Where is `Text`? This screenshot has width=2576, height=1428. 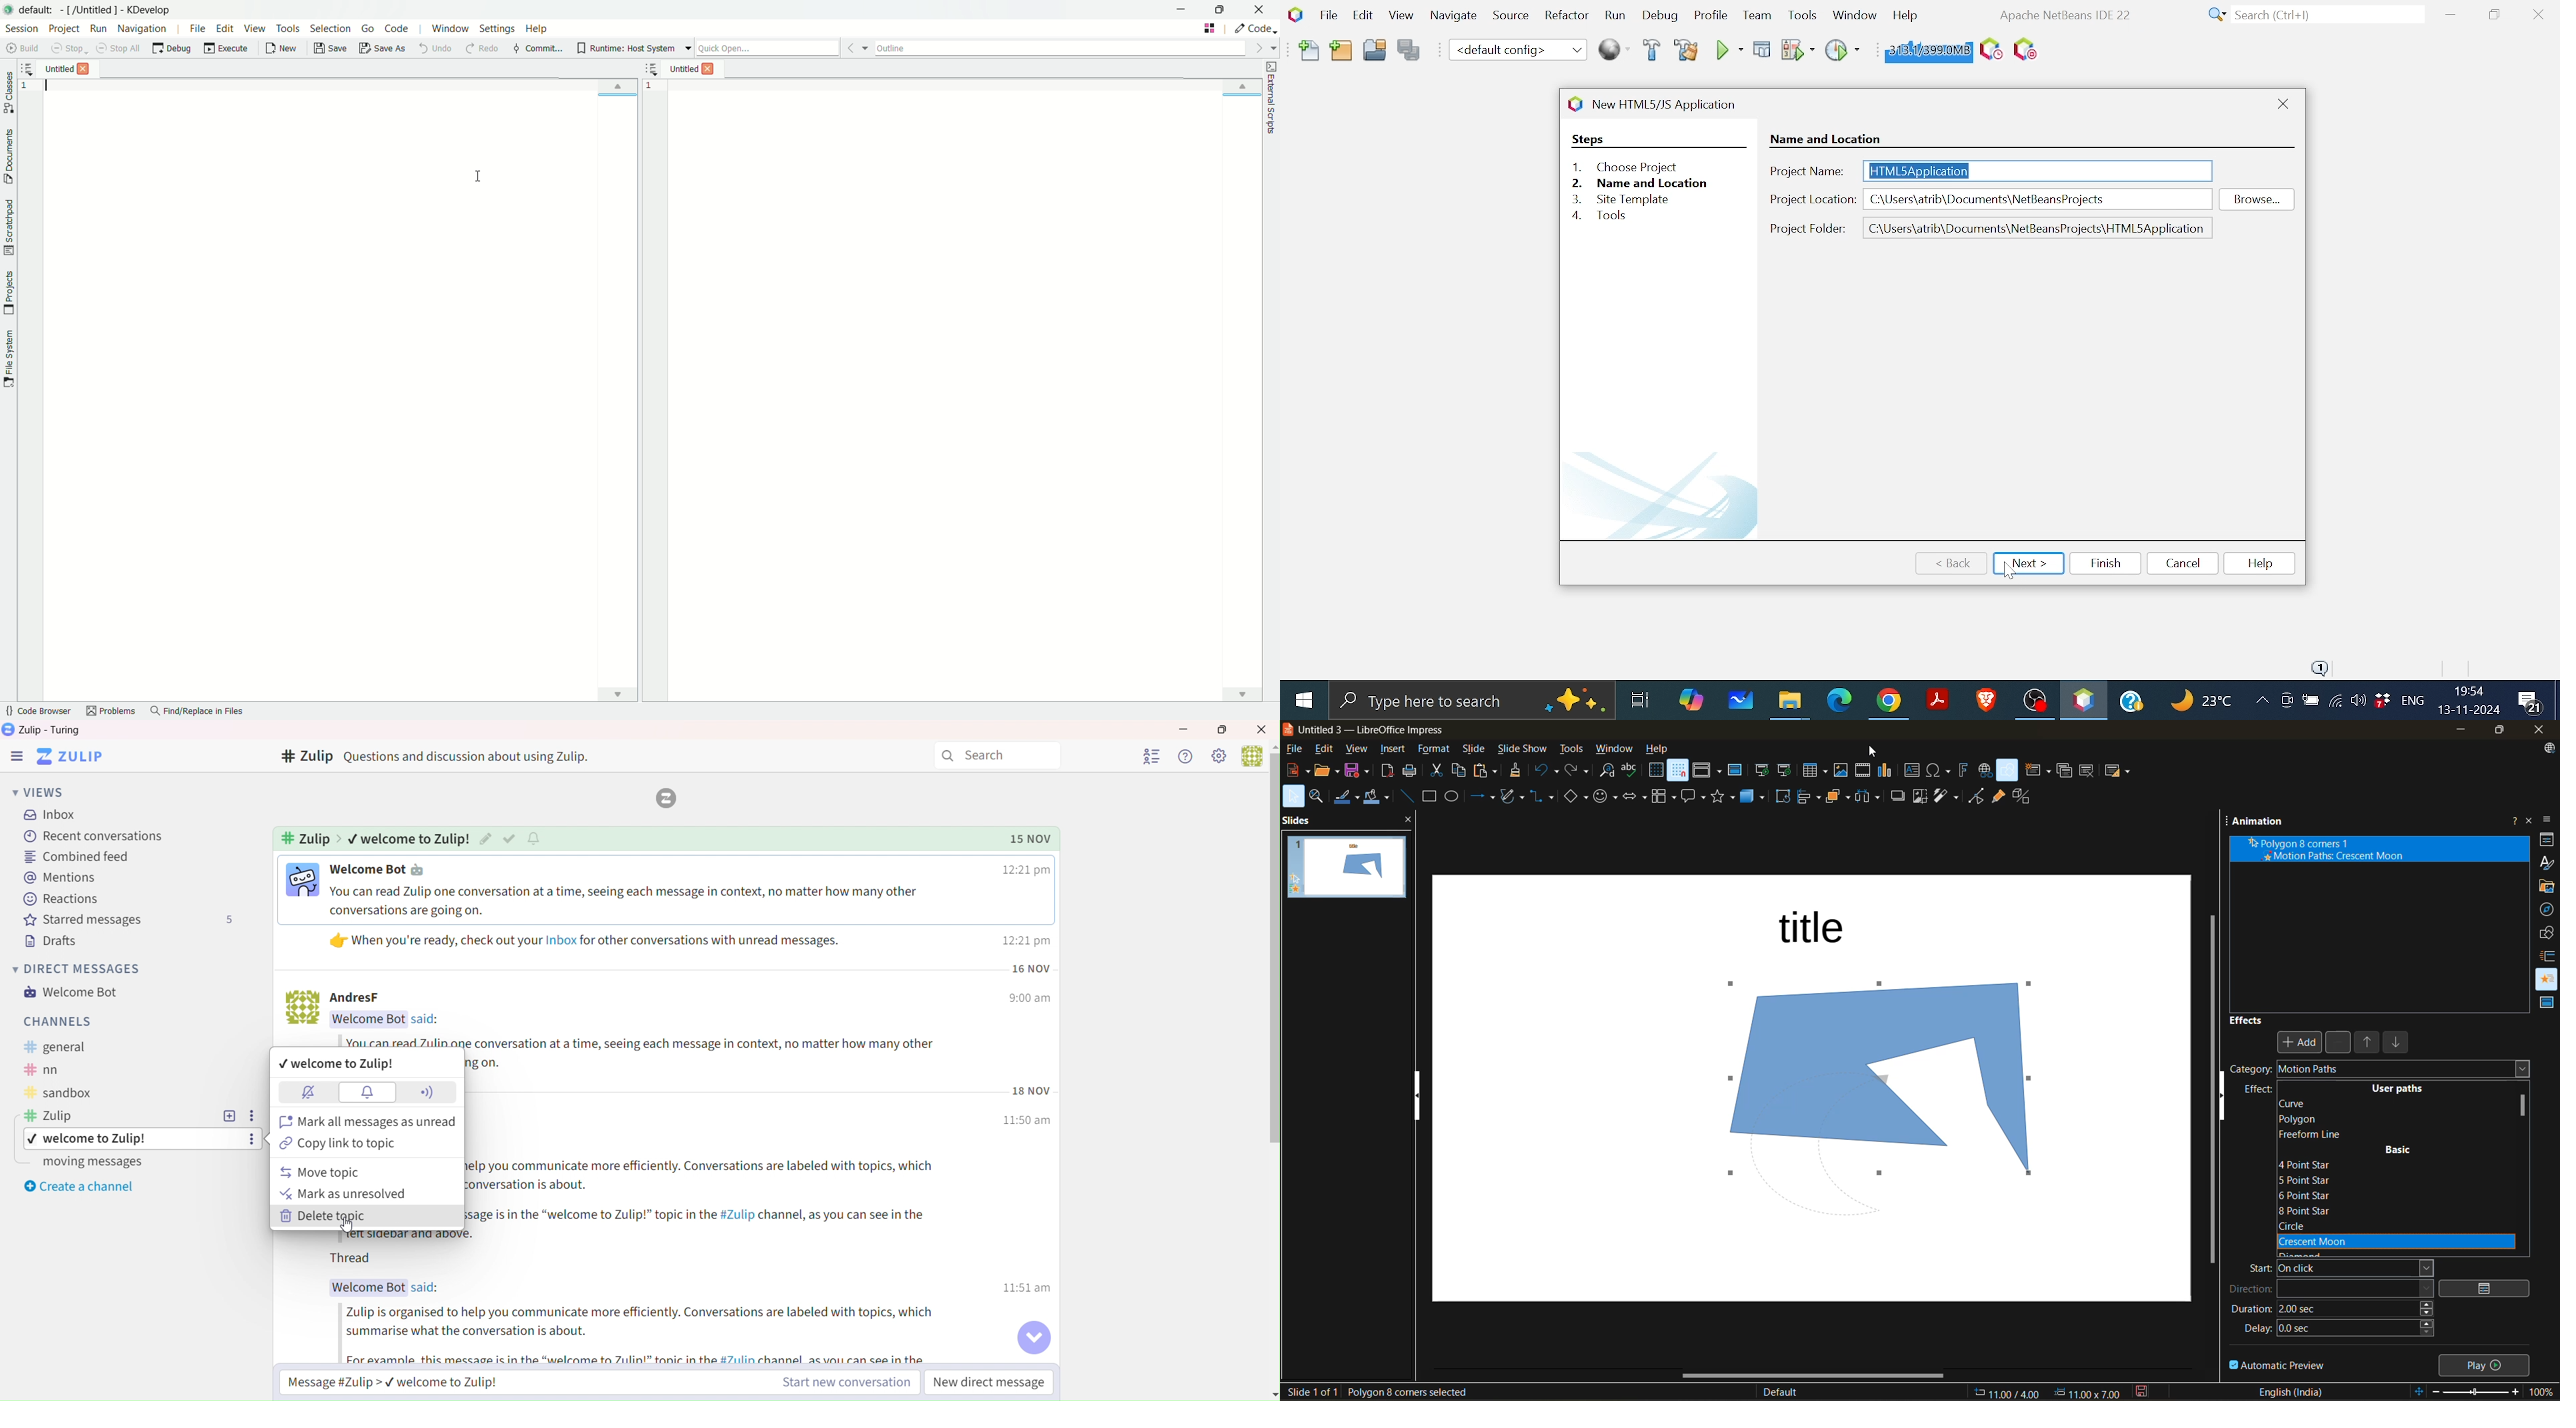 Text is located at coordinates (58, 1069).